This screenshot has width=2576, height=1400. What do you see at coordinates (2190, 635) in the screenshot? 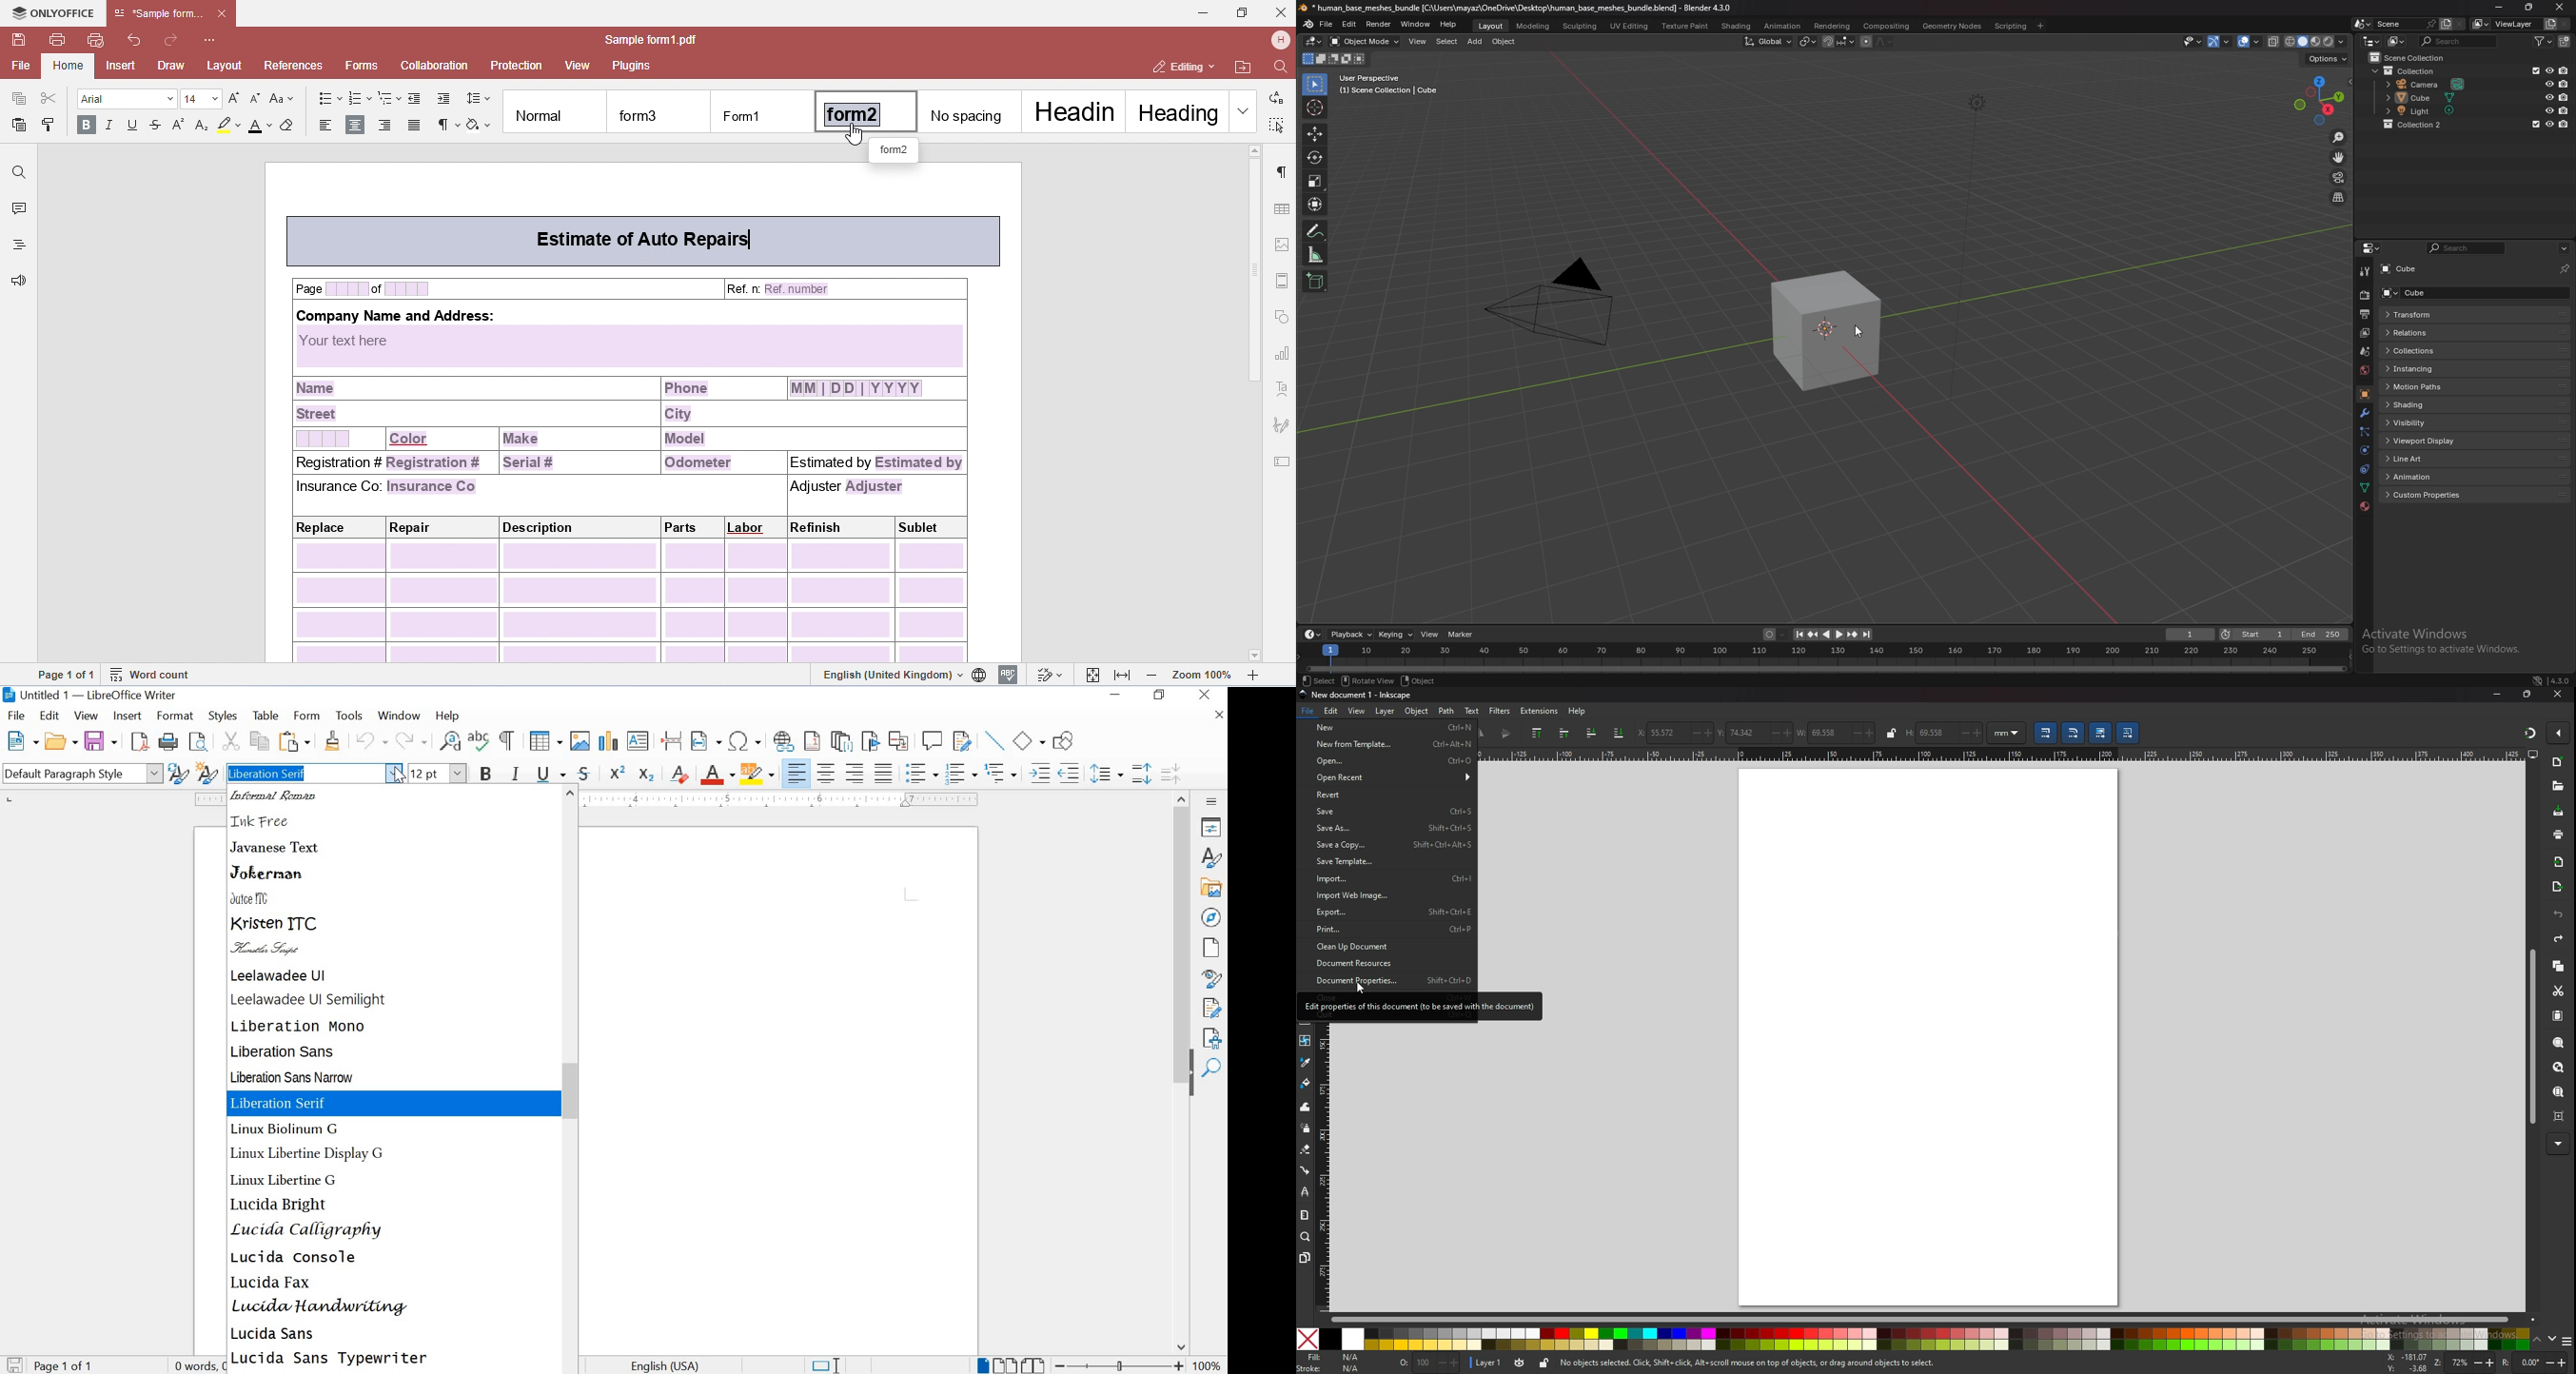
I see `current frame` at bounding box center [2190, 635].